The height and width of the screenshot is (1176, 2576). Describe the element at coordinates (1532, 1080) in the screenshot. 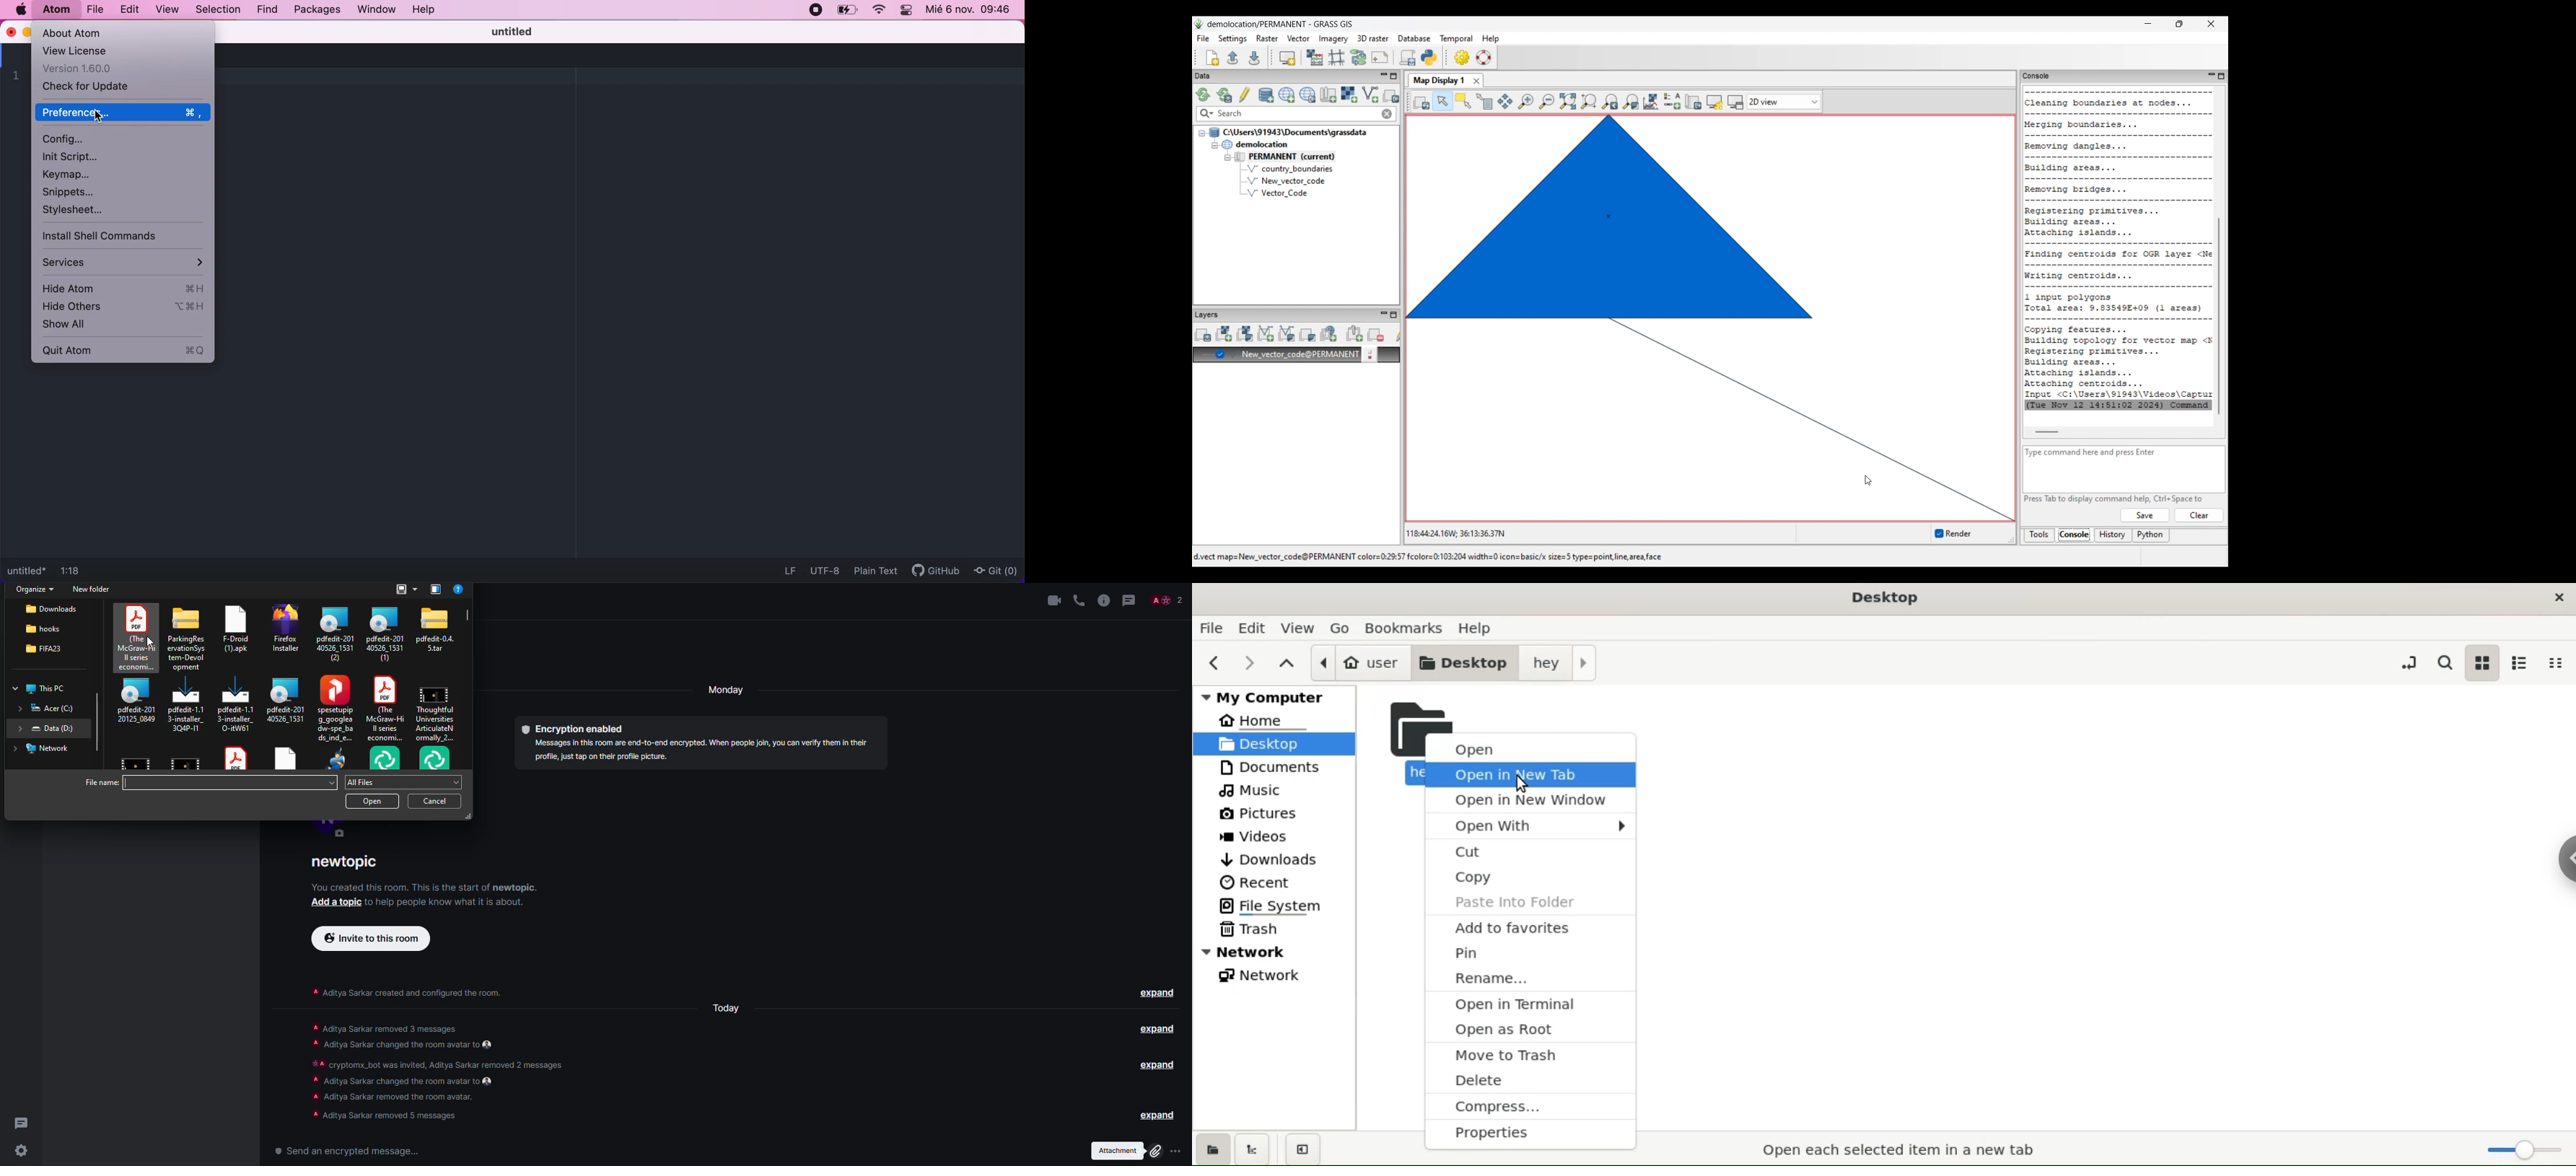

I see `delete` at that location.